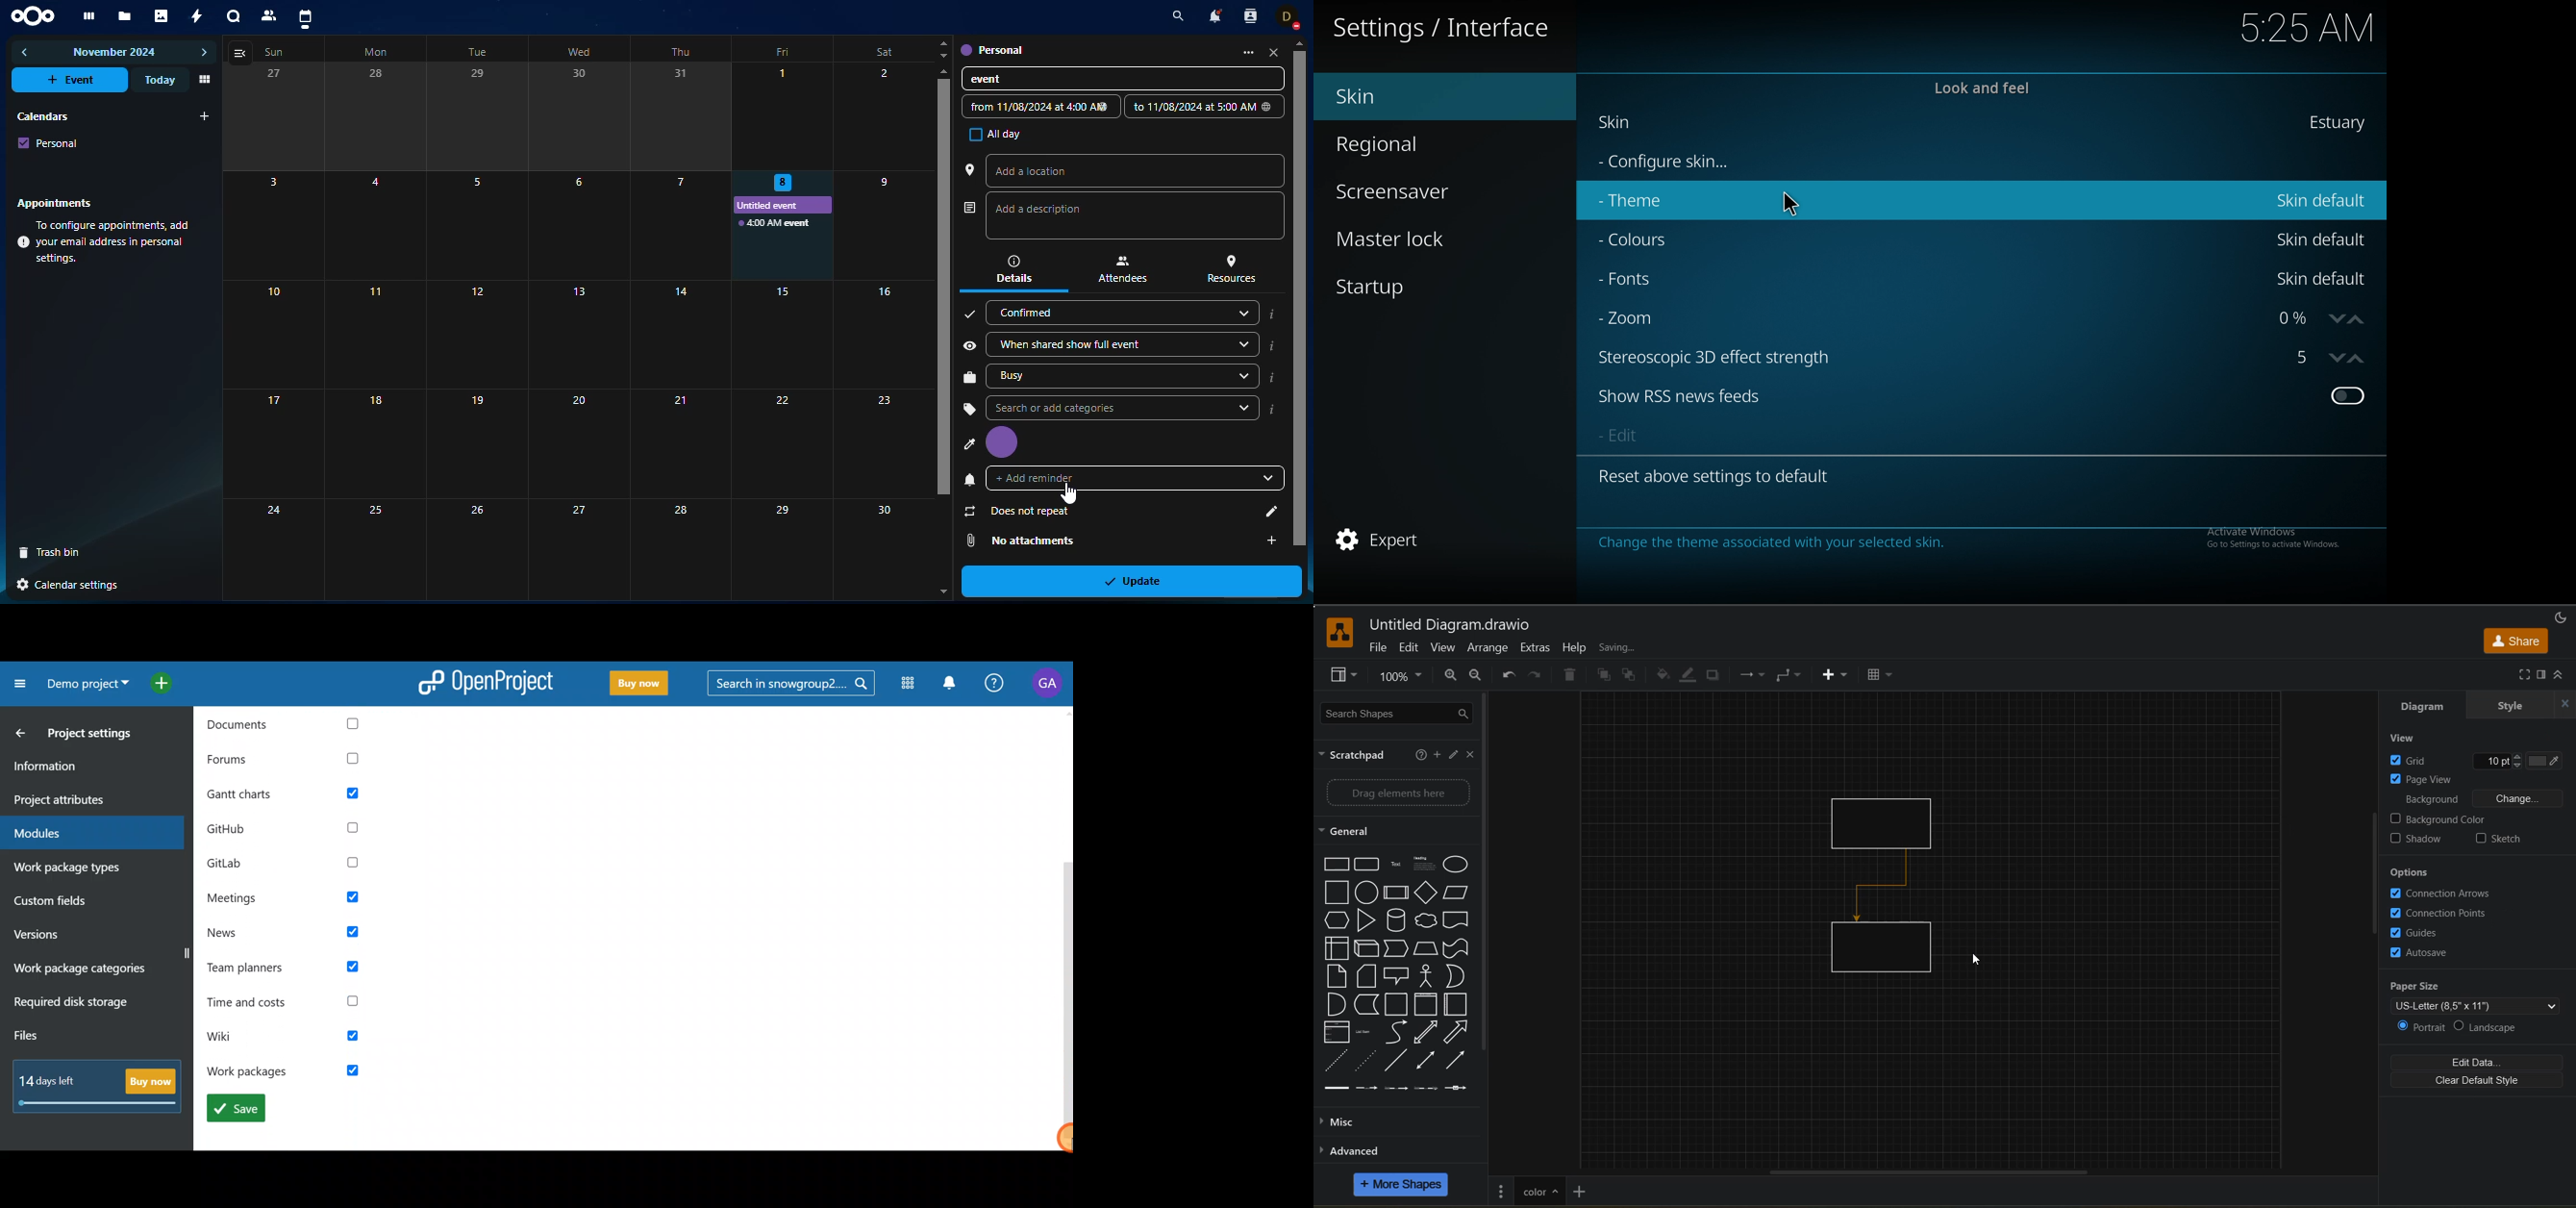  Describe the element at coordinates (940, 591) in the screenshot. I see `Scroll down` at that location.